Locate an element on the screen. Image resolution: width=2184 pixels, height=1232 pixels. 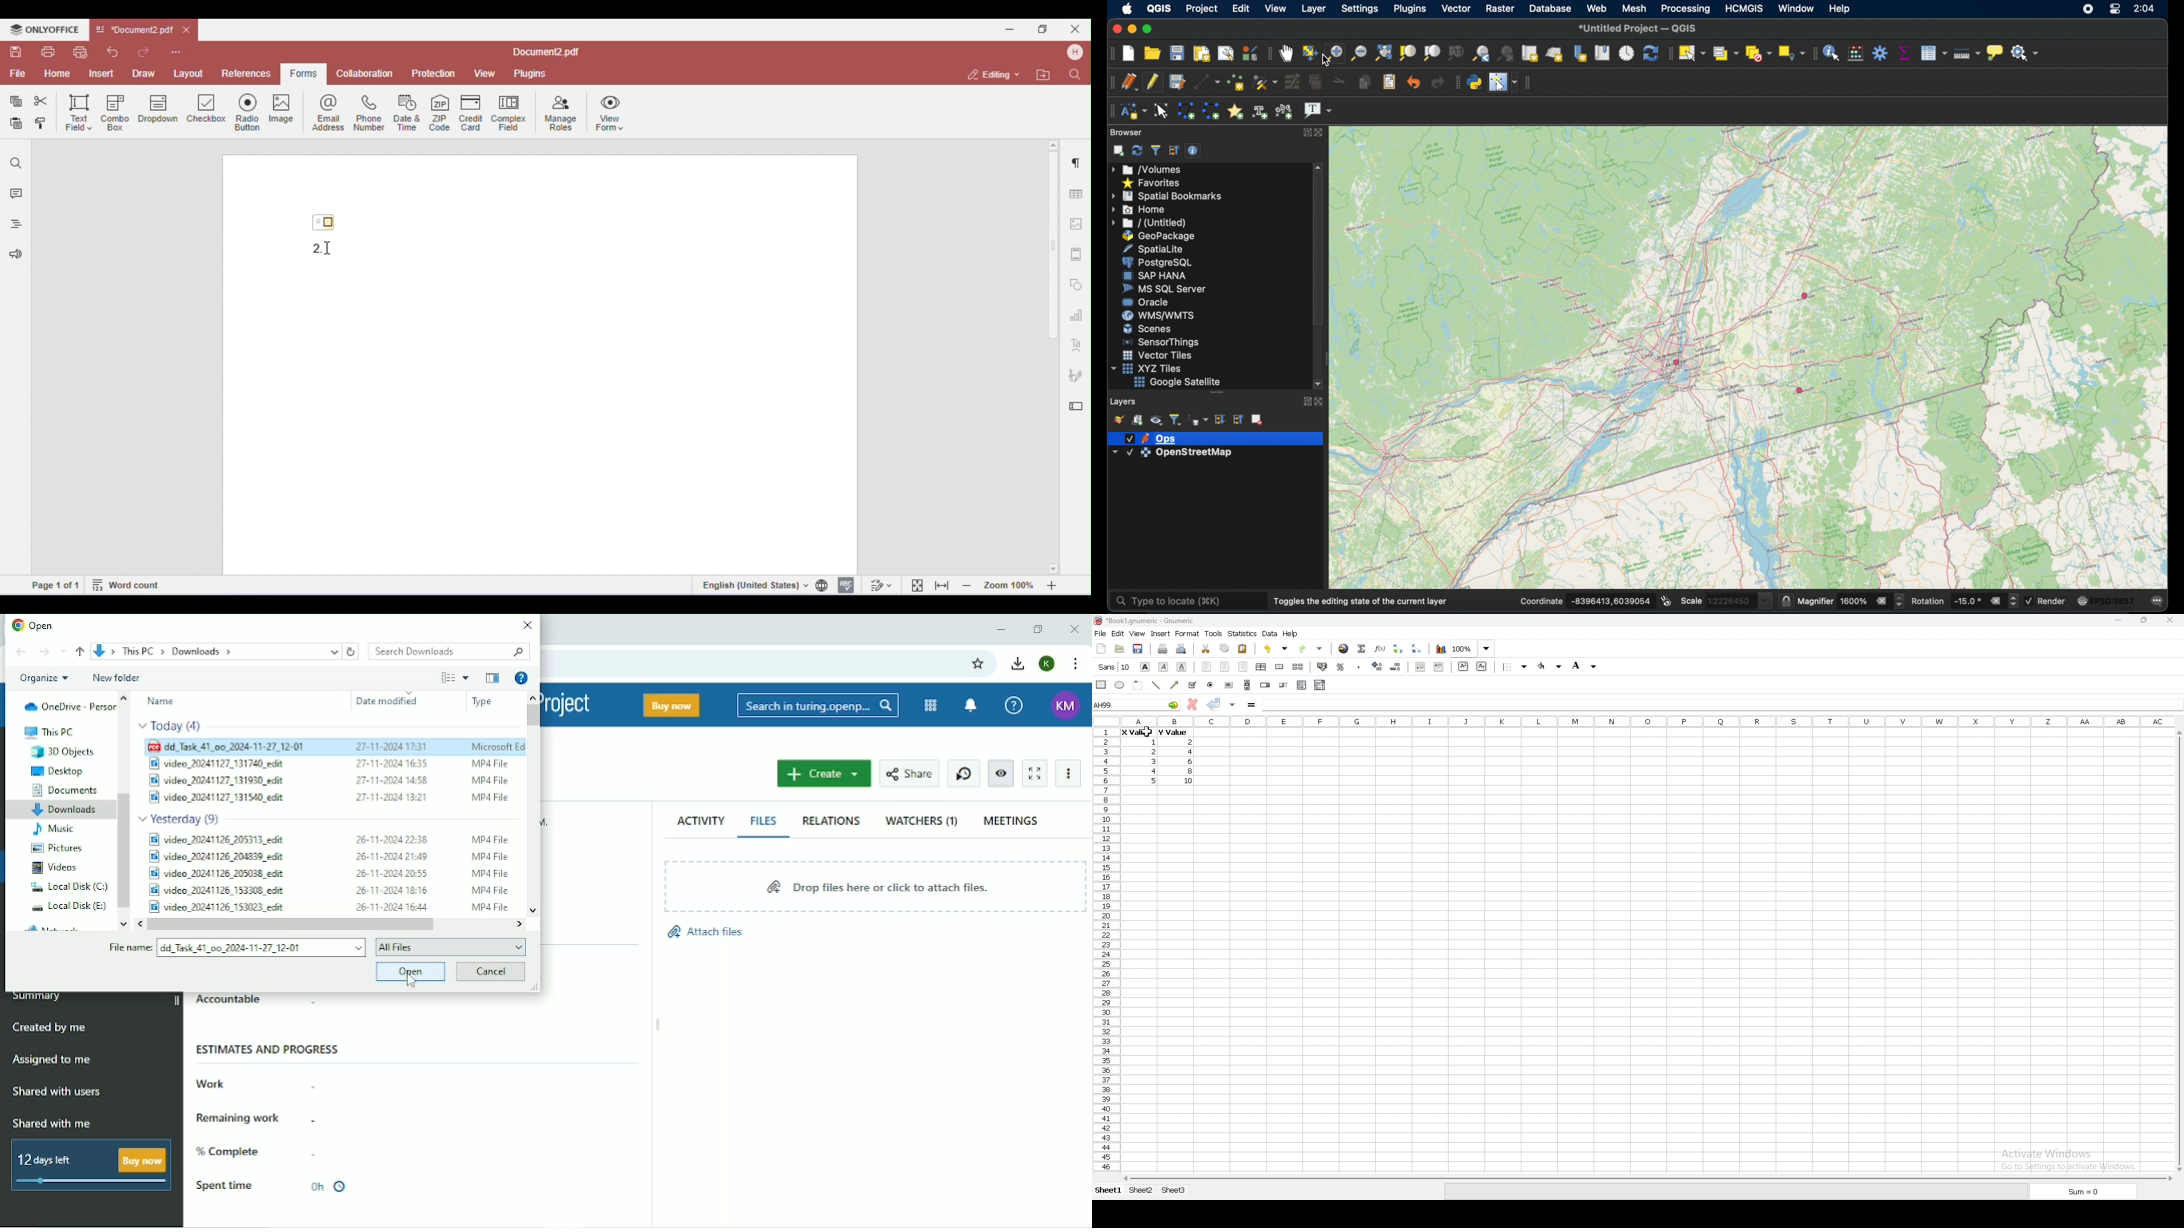
New folder is located at coordinates (117, 677).